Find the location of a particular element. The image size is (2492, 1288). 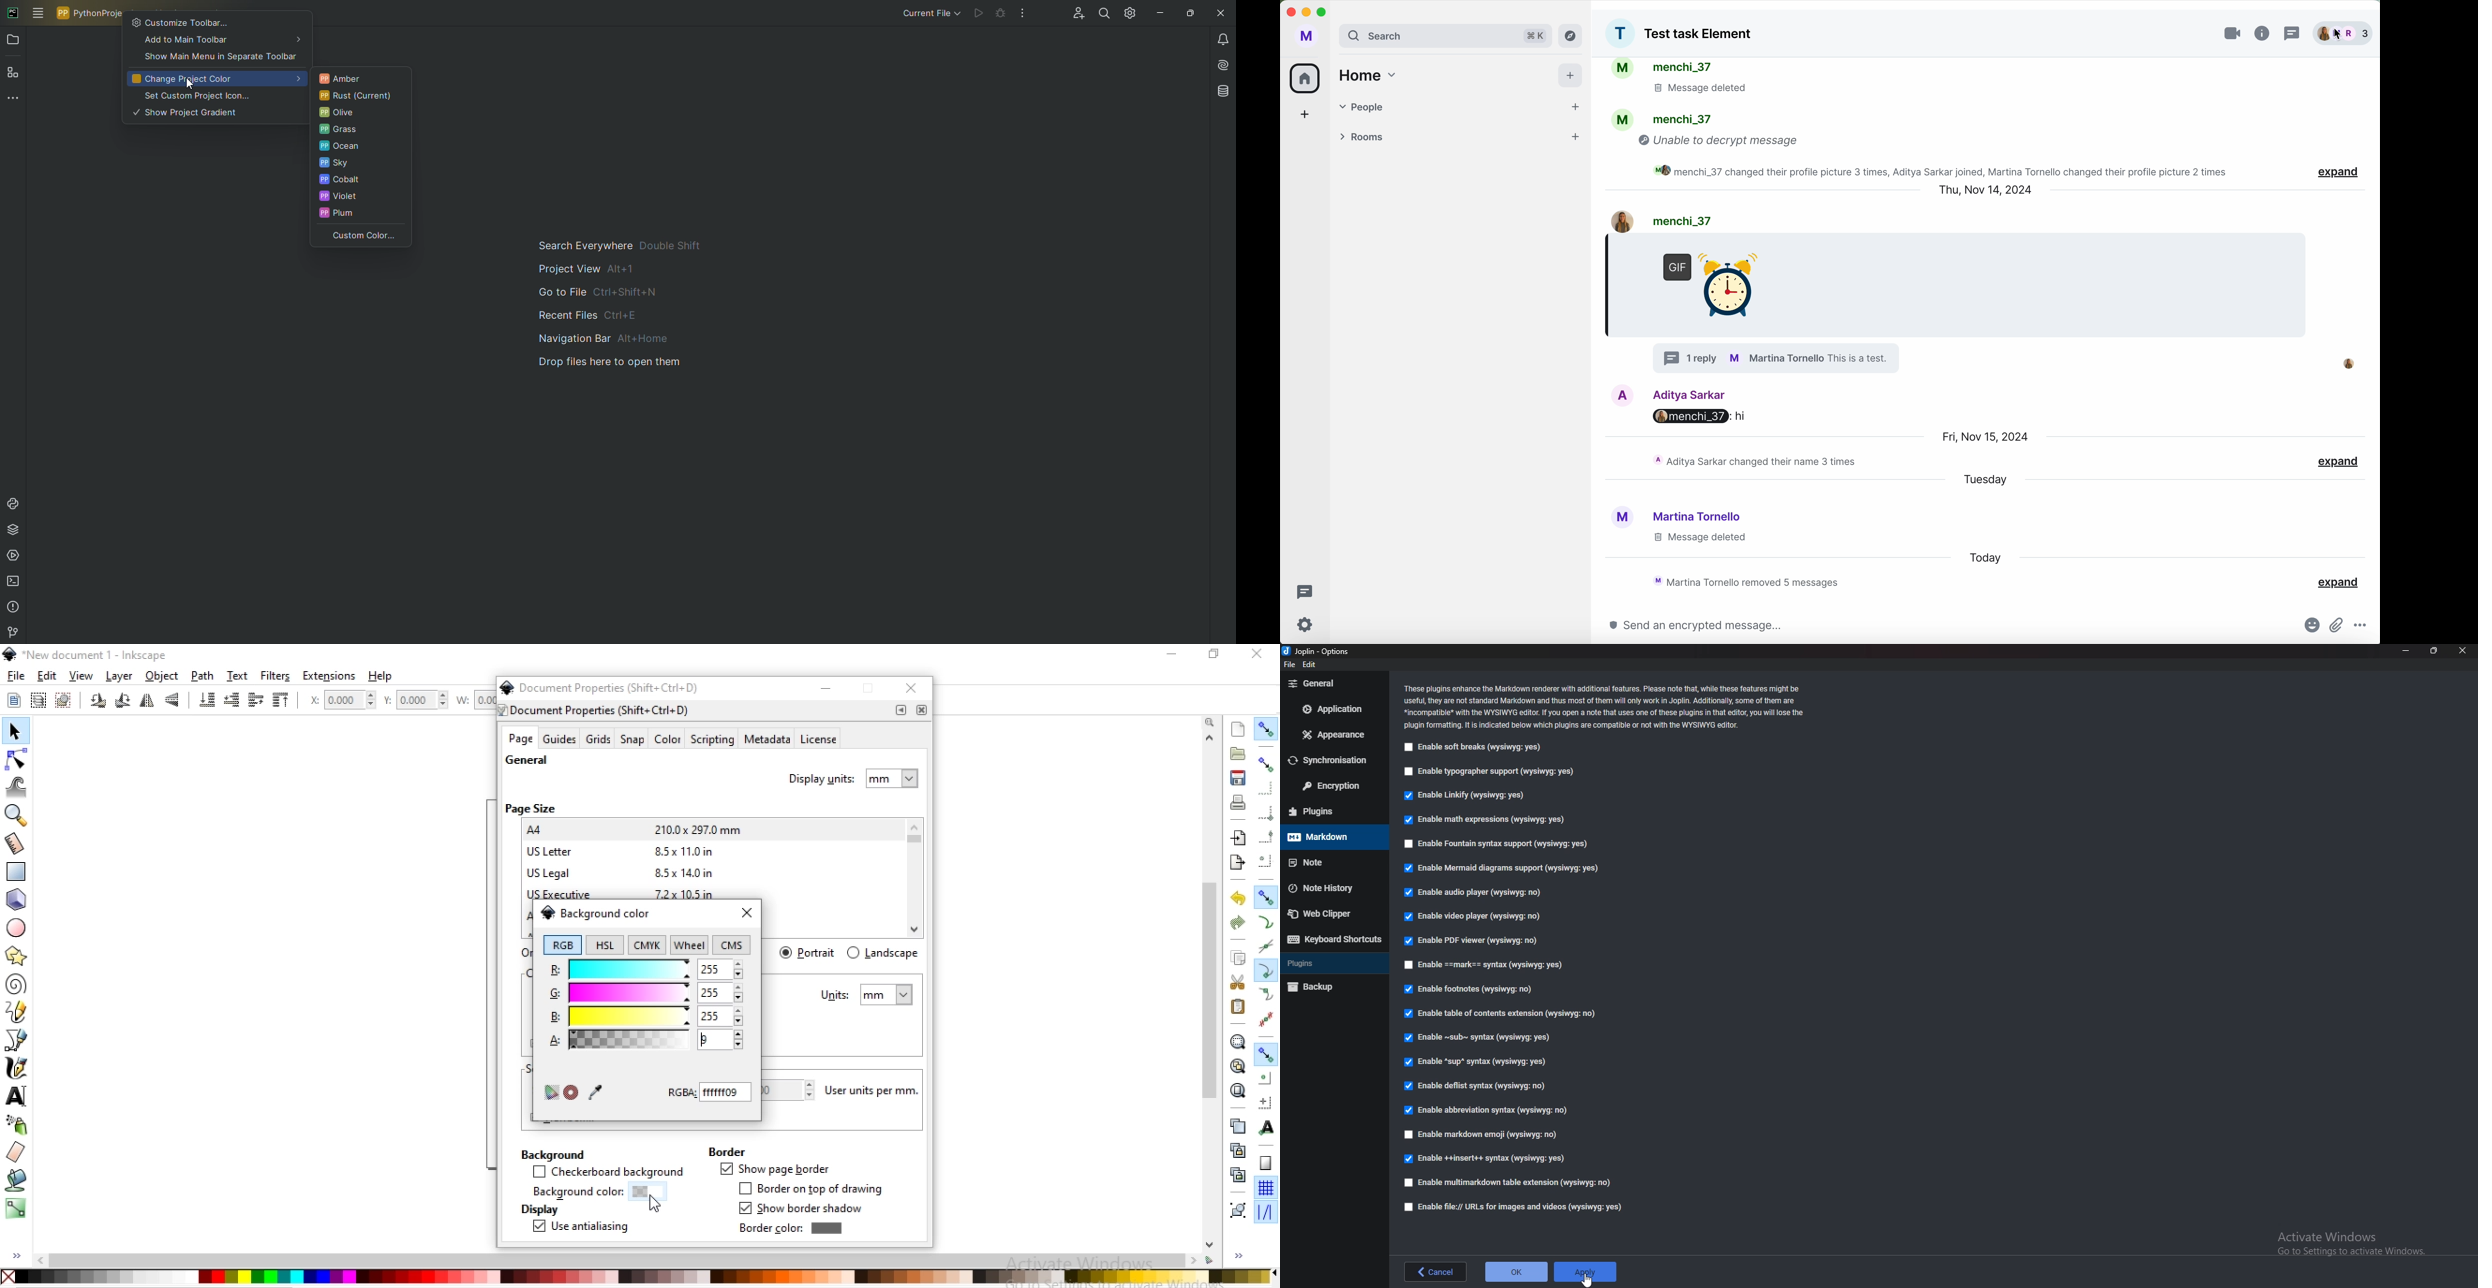

search bar is located at coordinates (1422, 35).